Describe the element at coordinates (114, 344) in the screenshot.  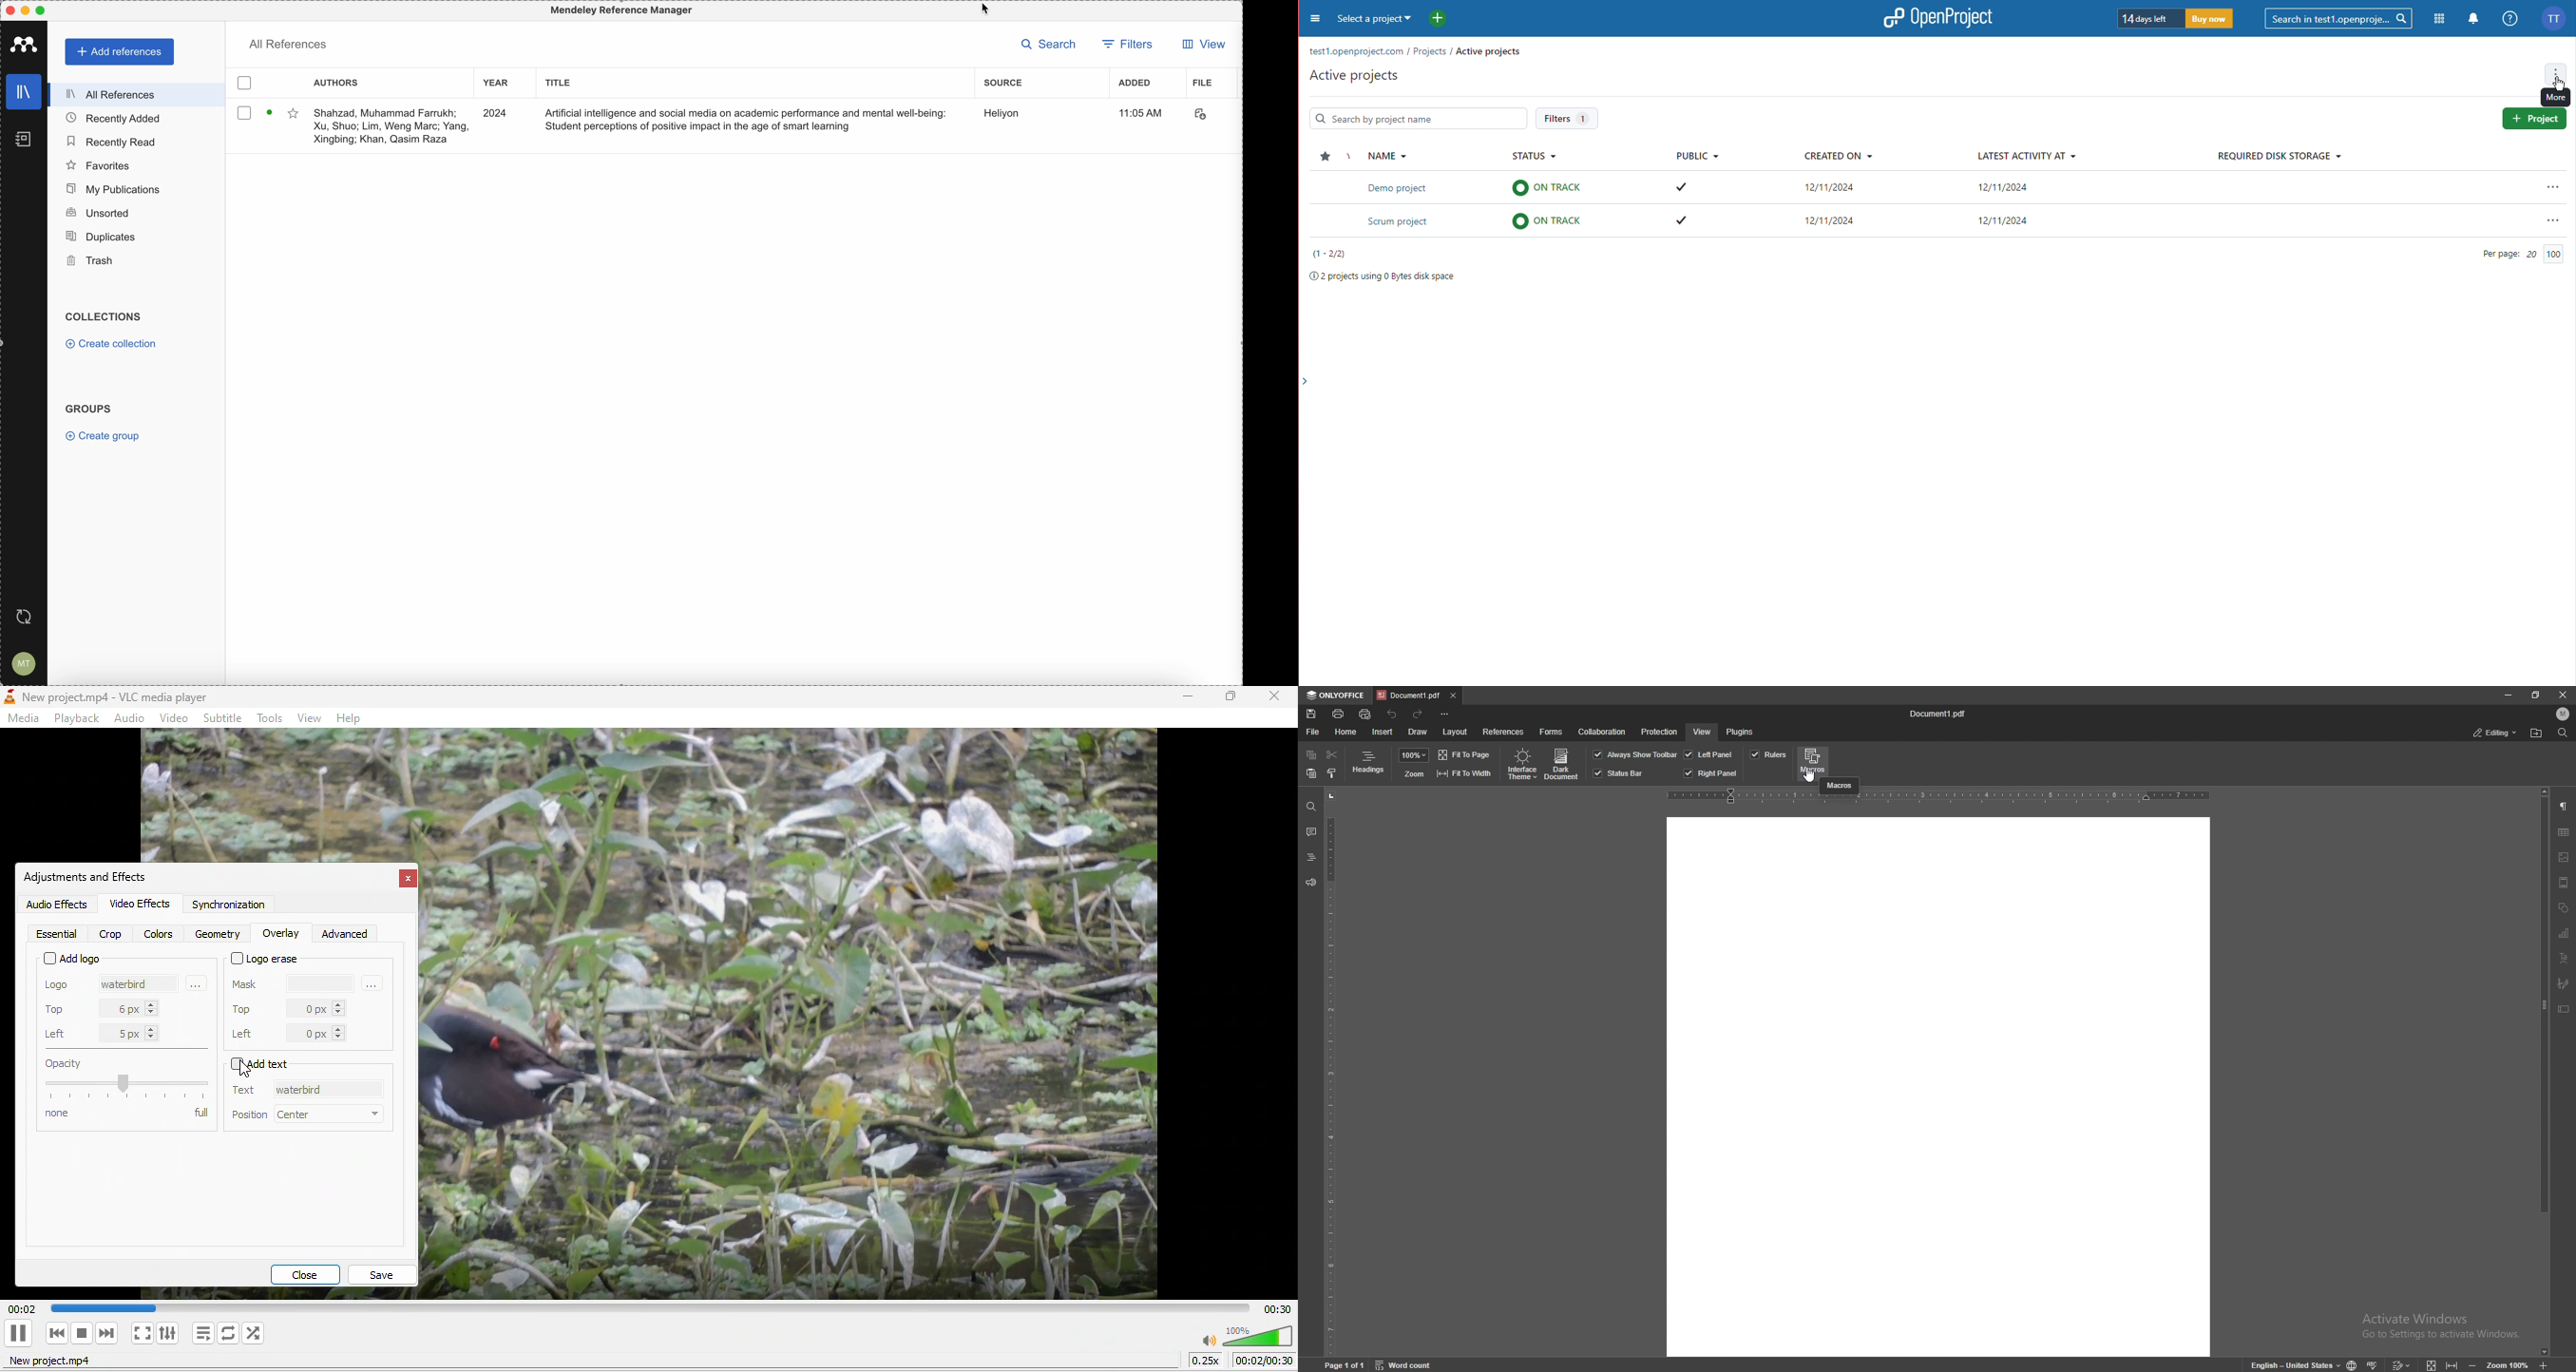
I see `create collection` at that location.